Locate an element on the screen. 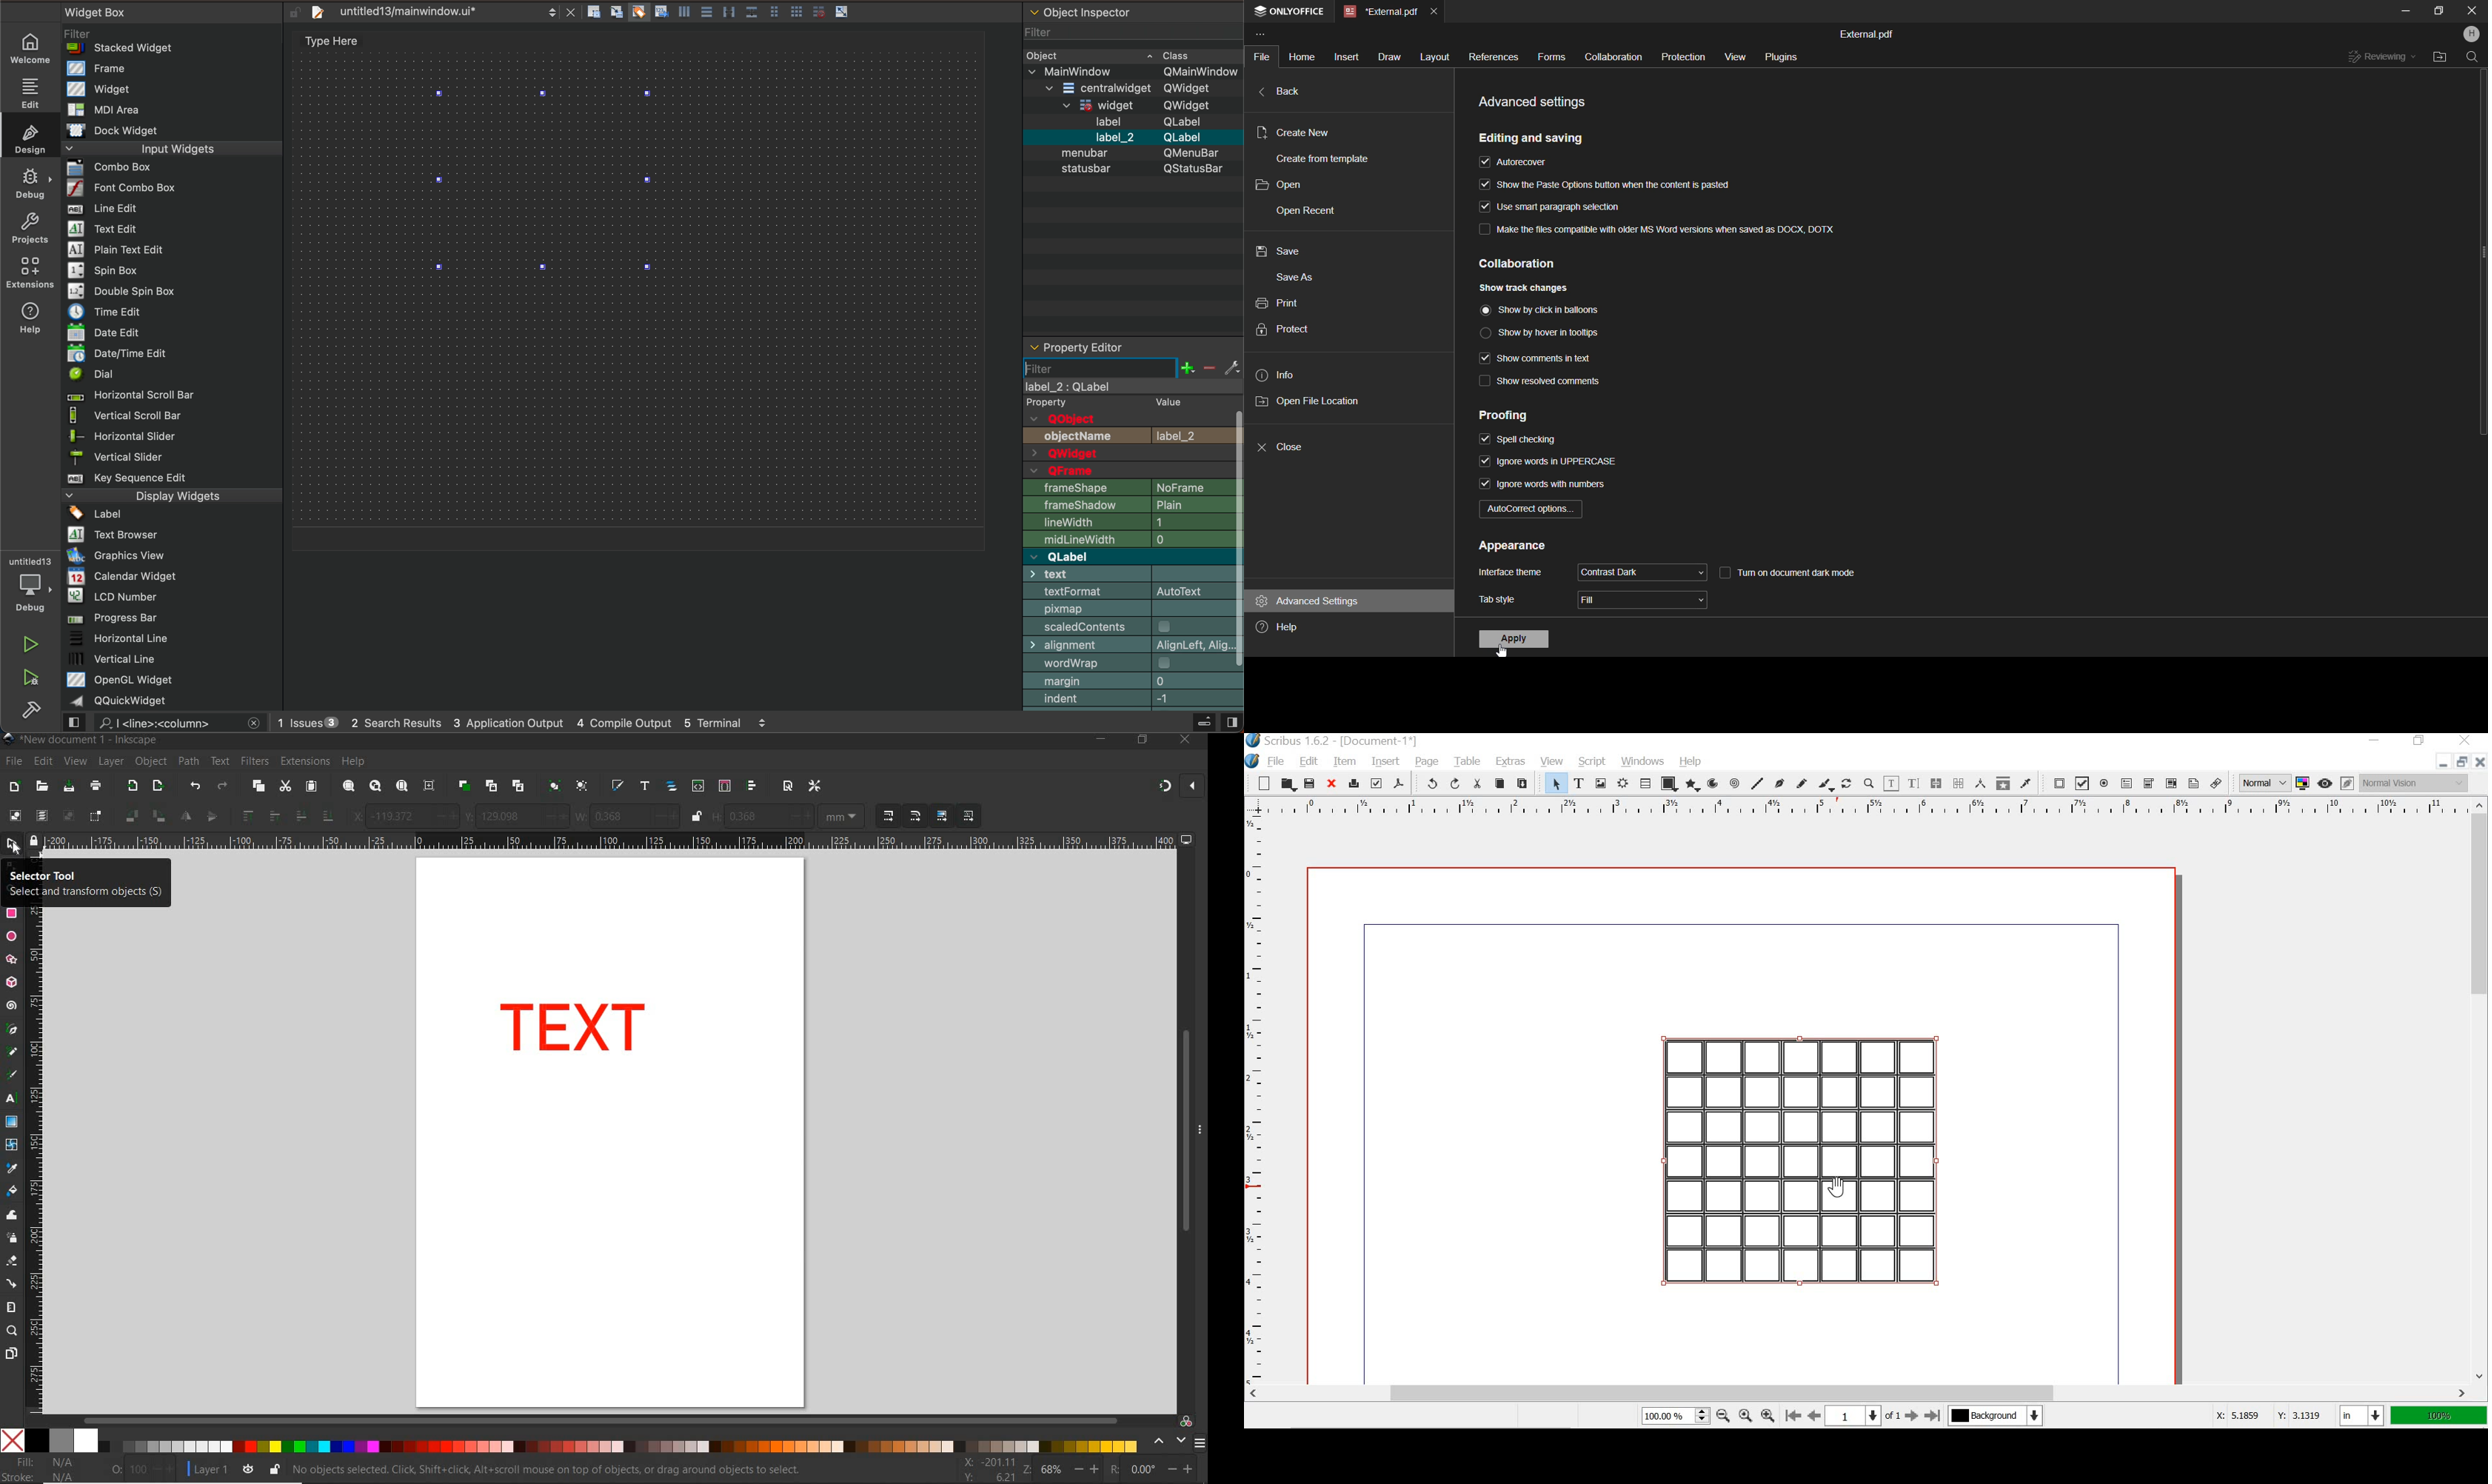  go to the last page is located at coordinates (1933, 1415).